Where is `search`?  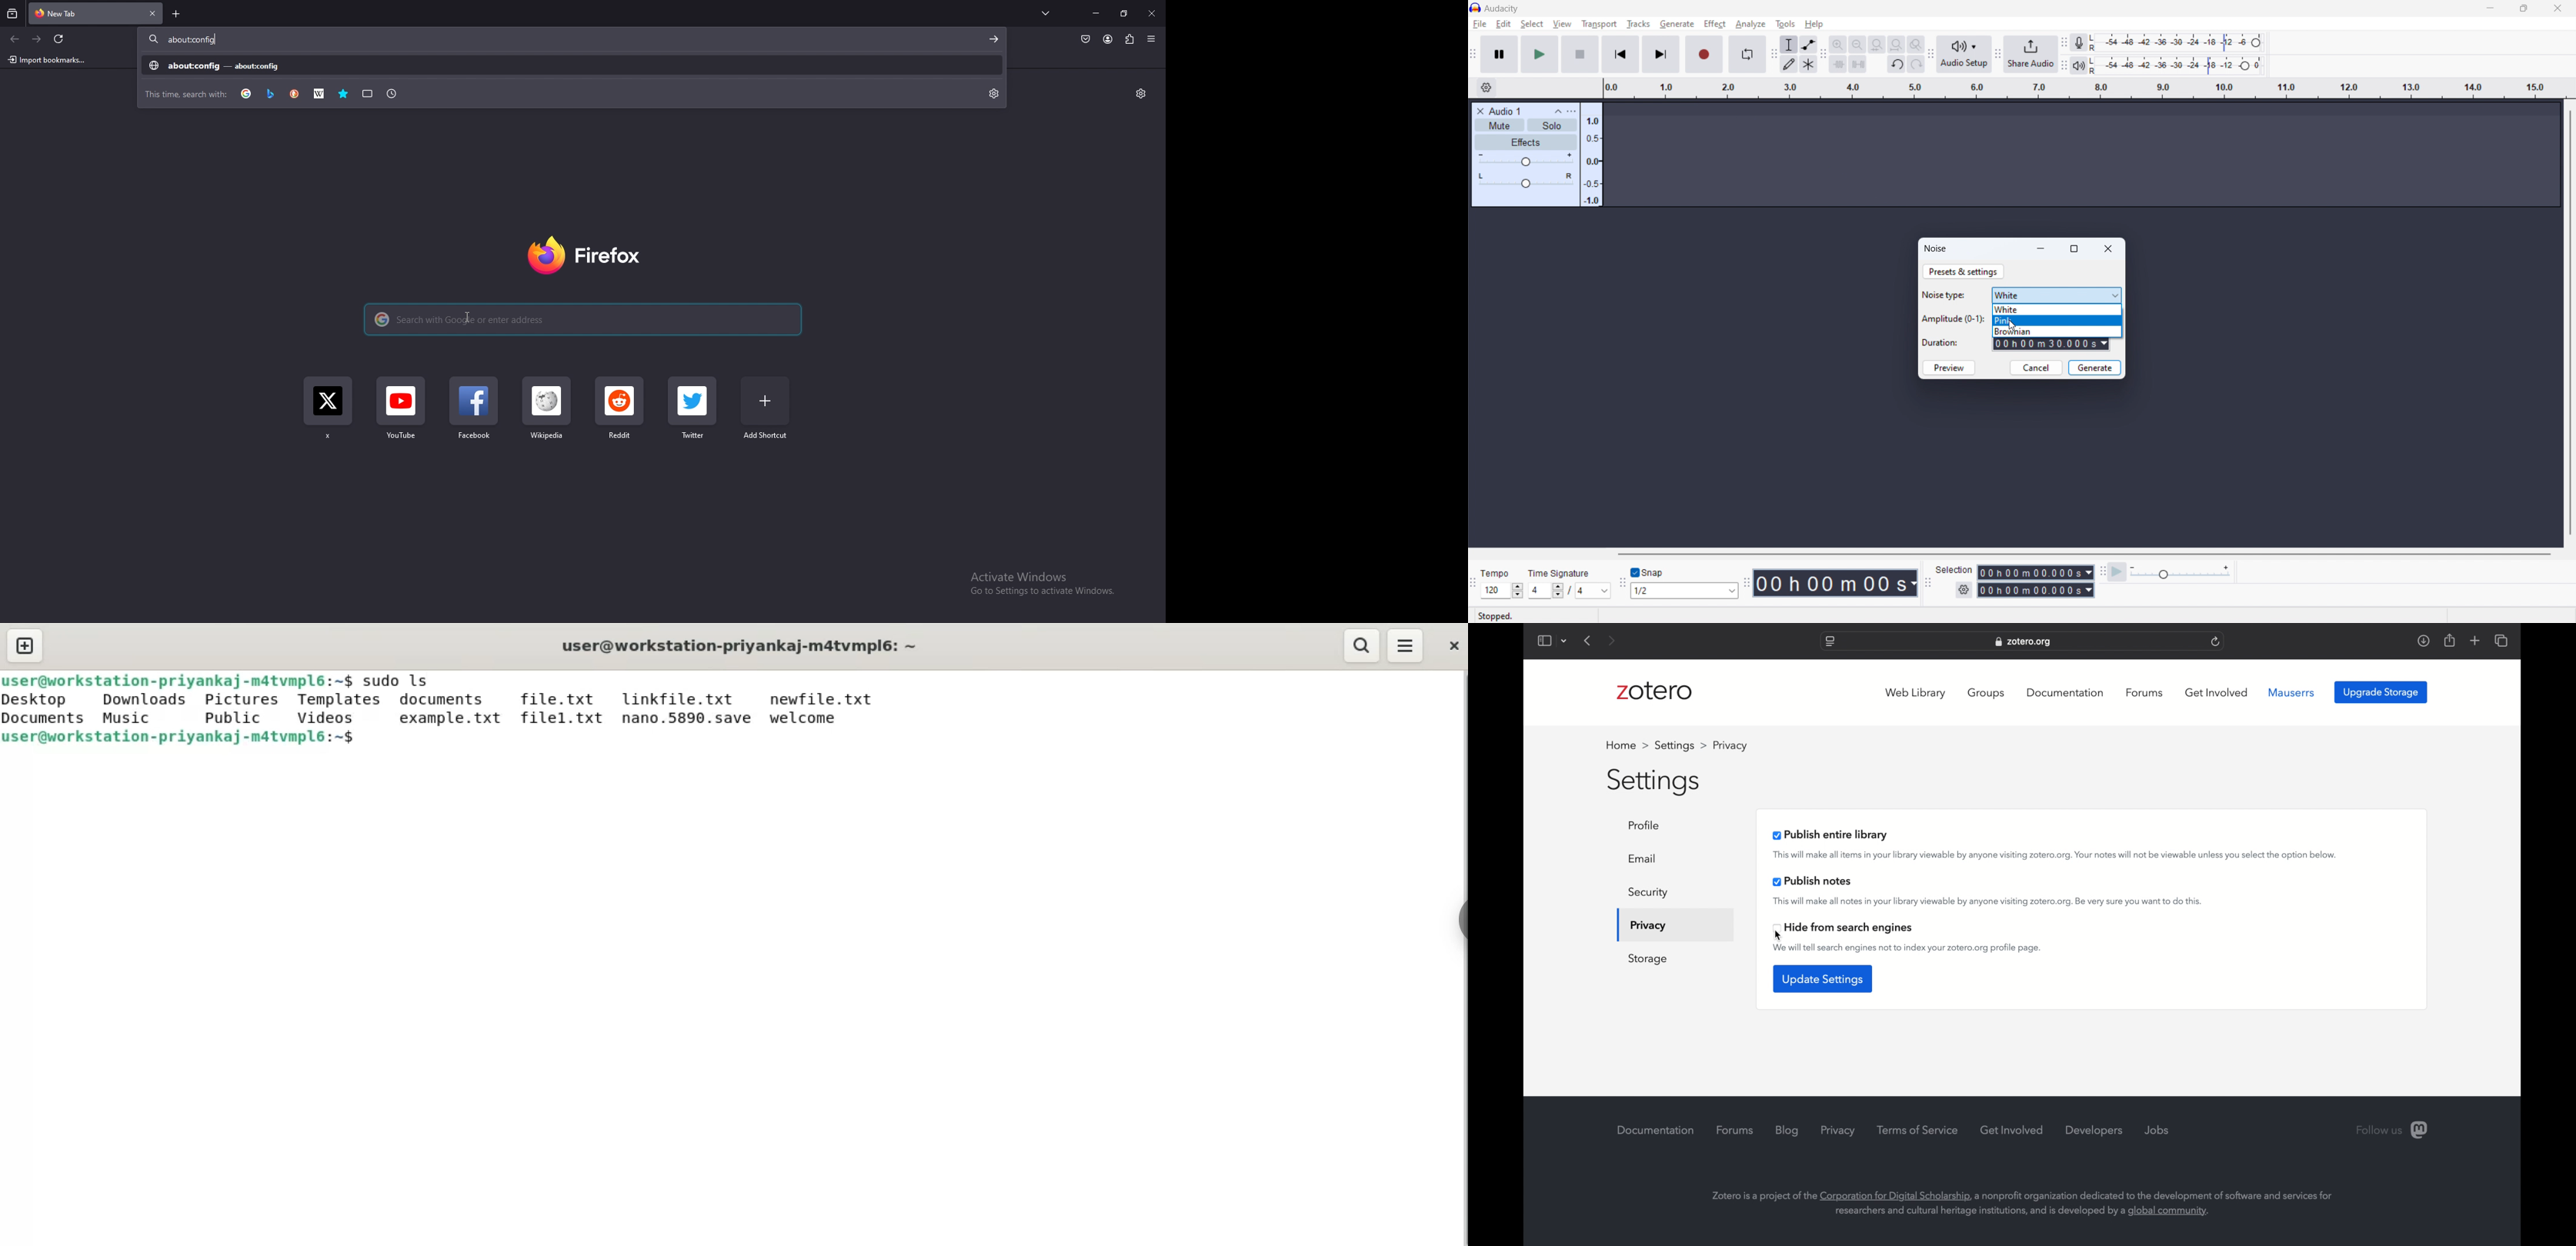 search is located at coordinates (574, 66).